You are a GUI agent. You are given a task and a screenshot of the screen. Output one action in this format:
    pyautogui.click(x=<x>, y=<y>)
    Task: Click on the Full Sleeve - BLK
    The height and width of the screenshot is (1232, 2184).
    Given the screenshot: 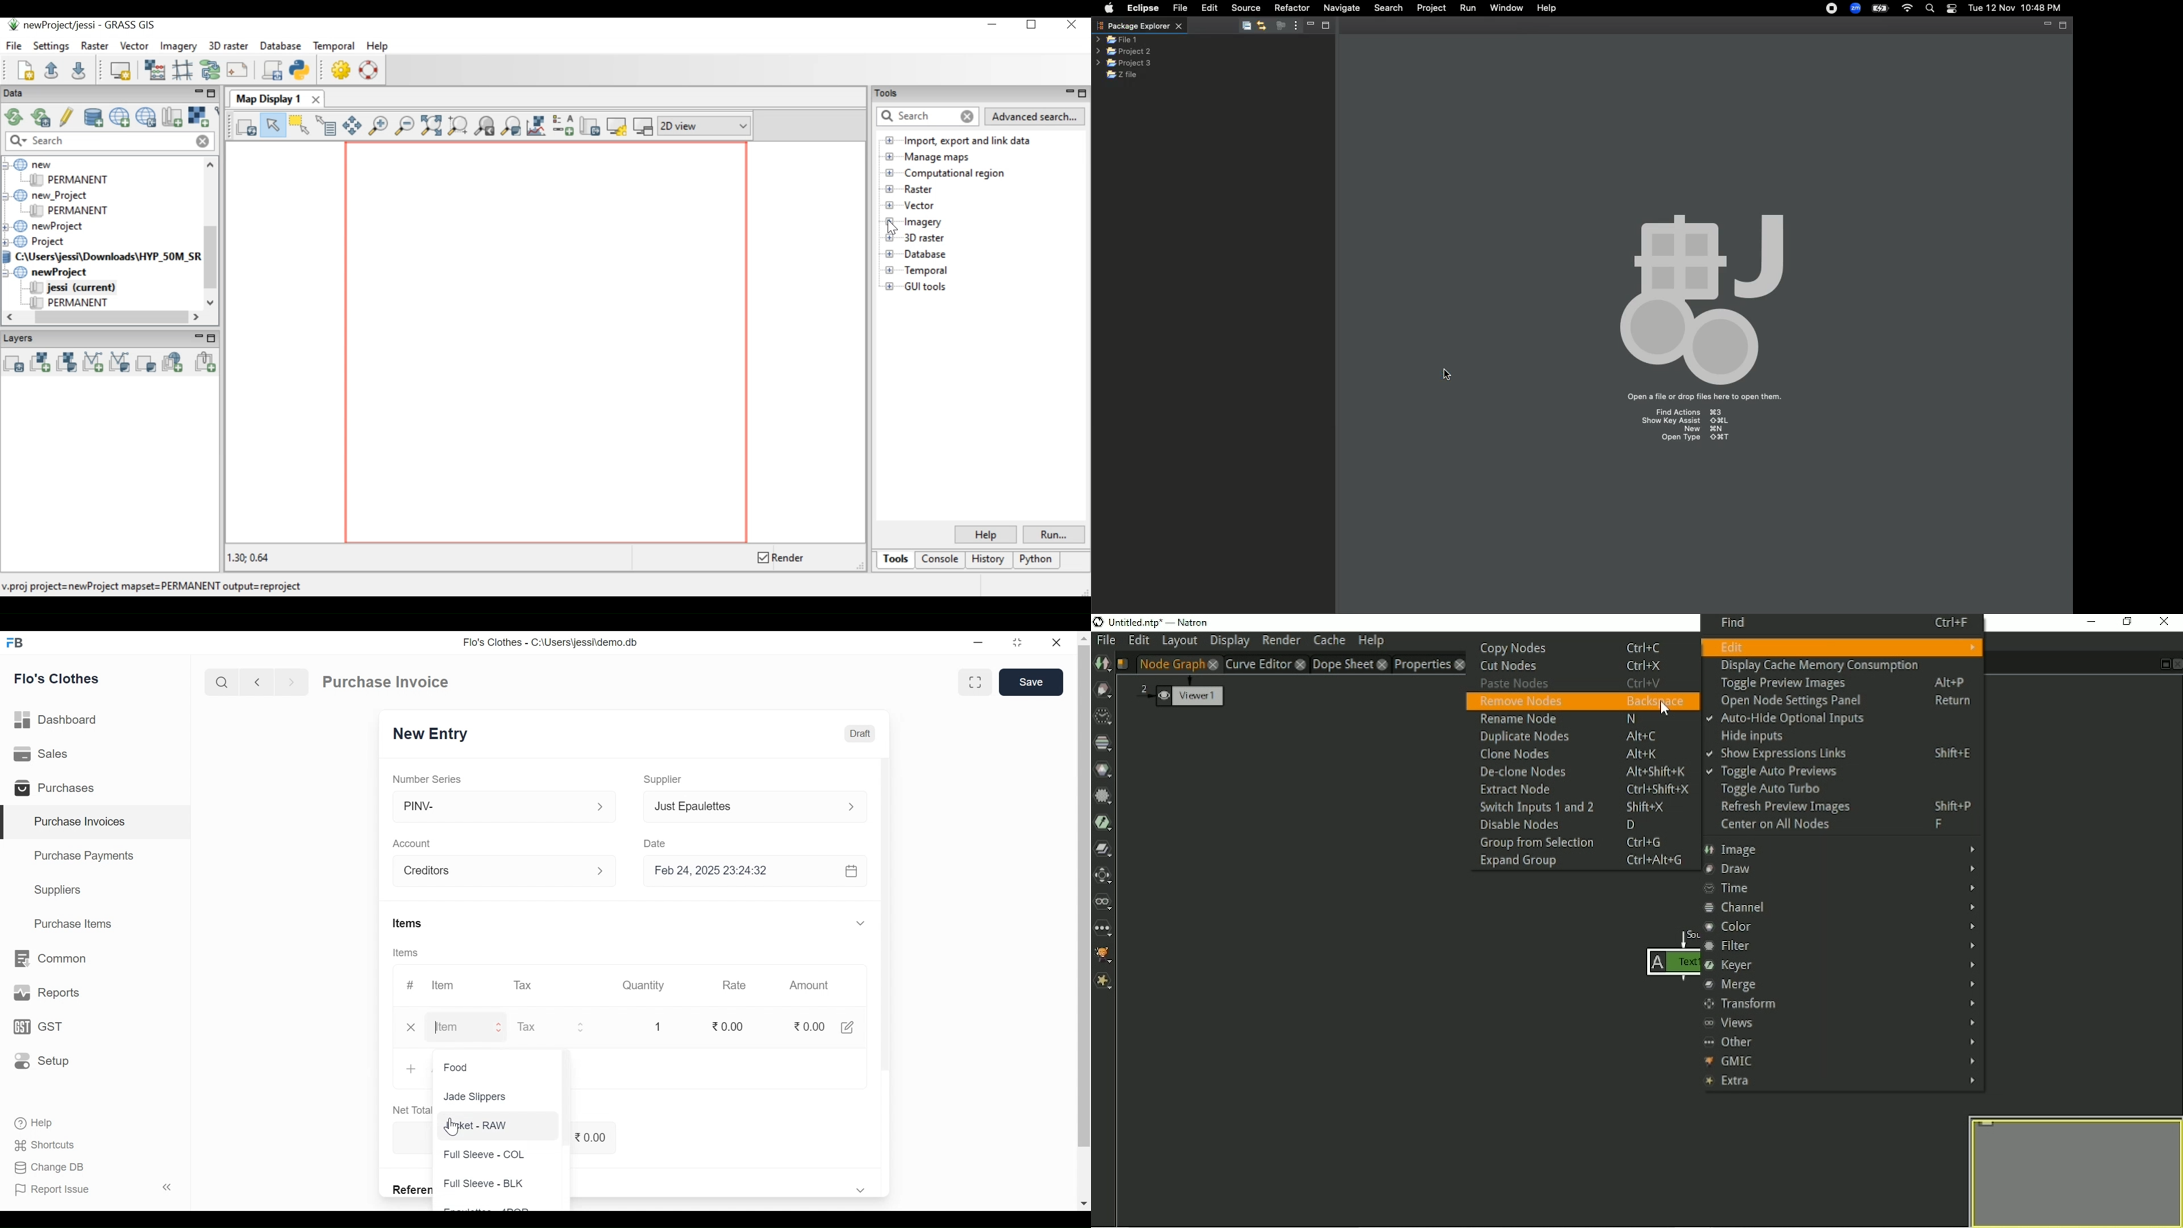 What is the action you would take?
    pyautogui.click(x=489, y=1185)
    